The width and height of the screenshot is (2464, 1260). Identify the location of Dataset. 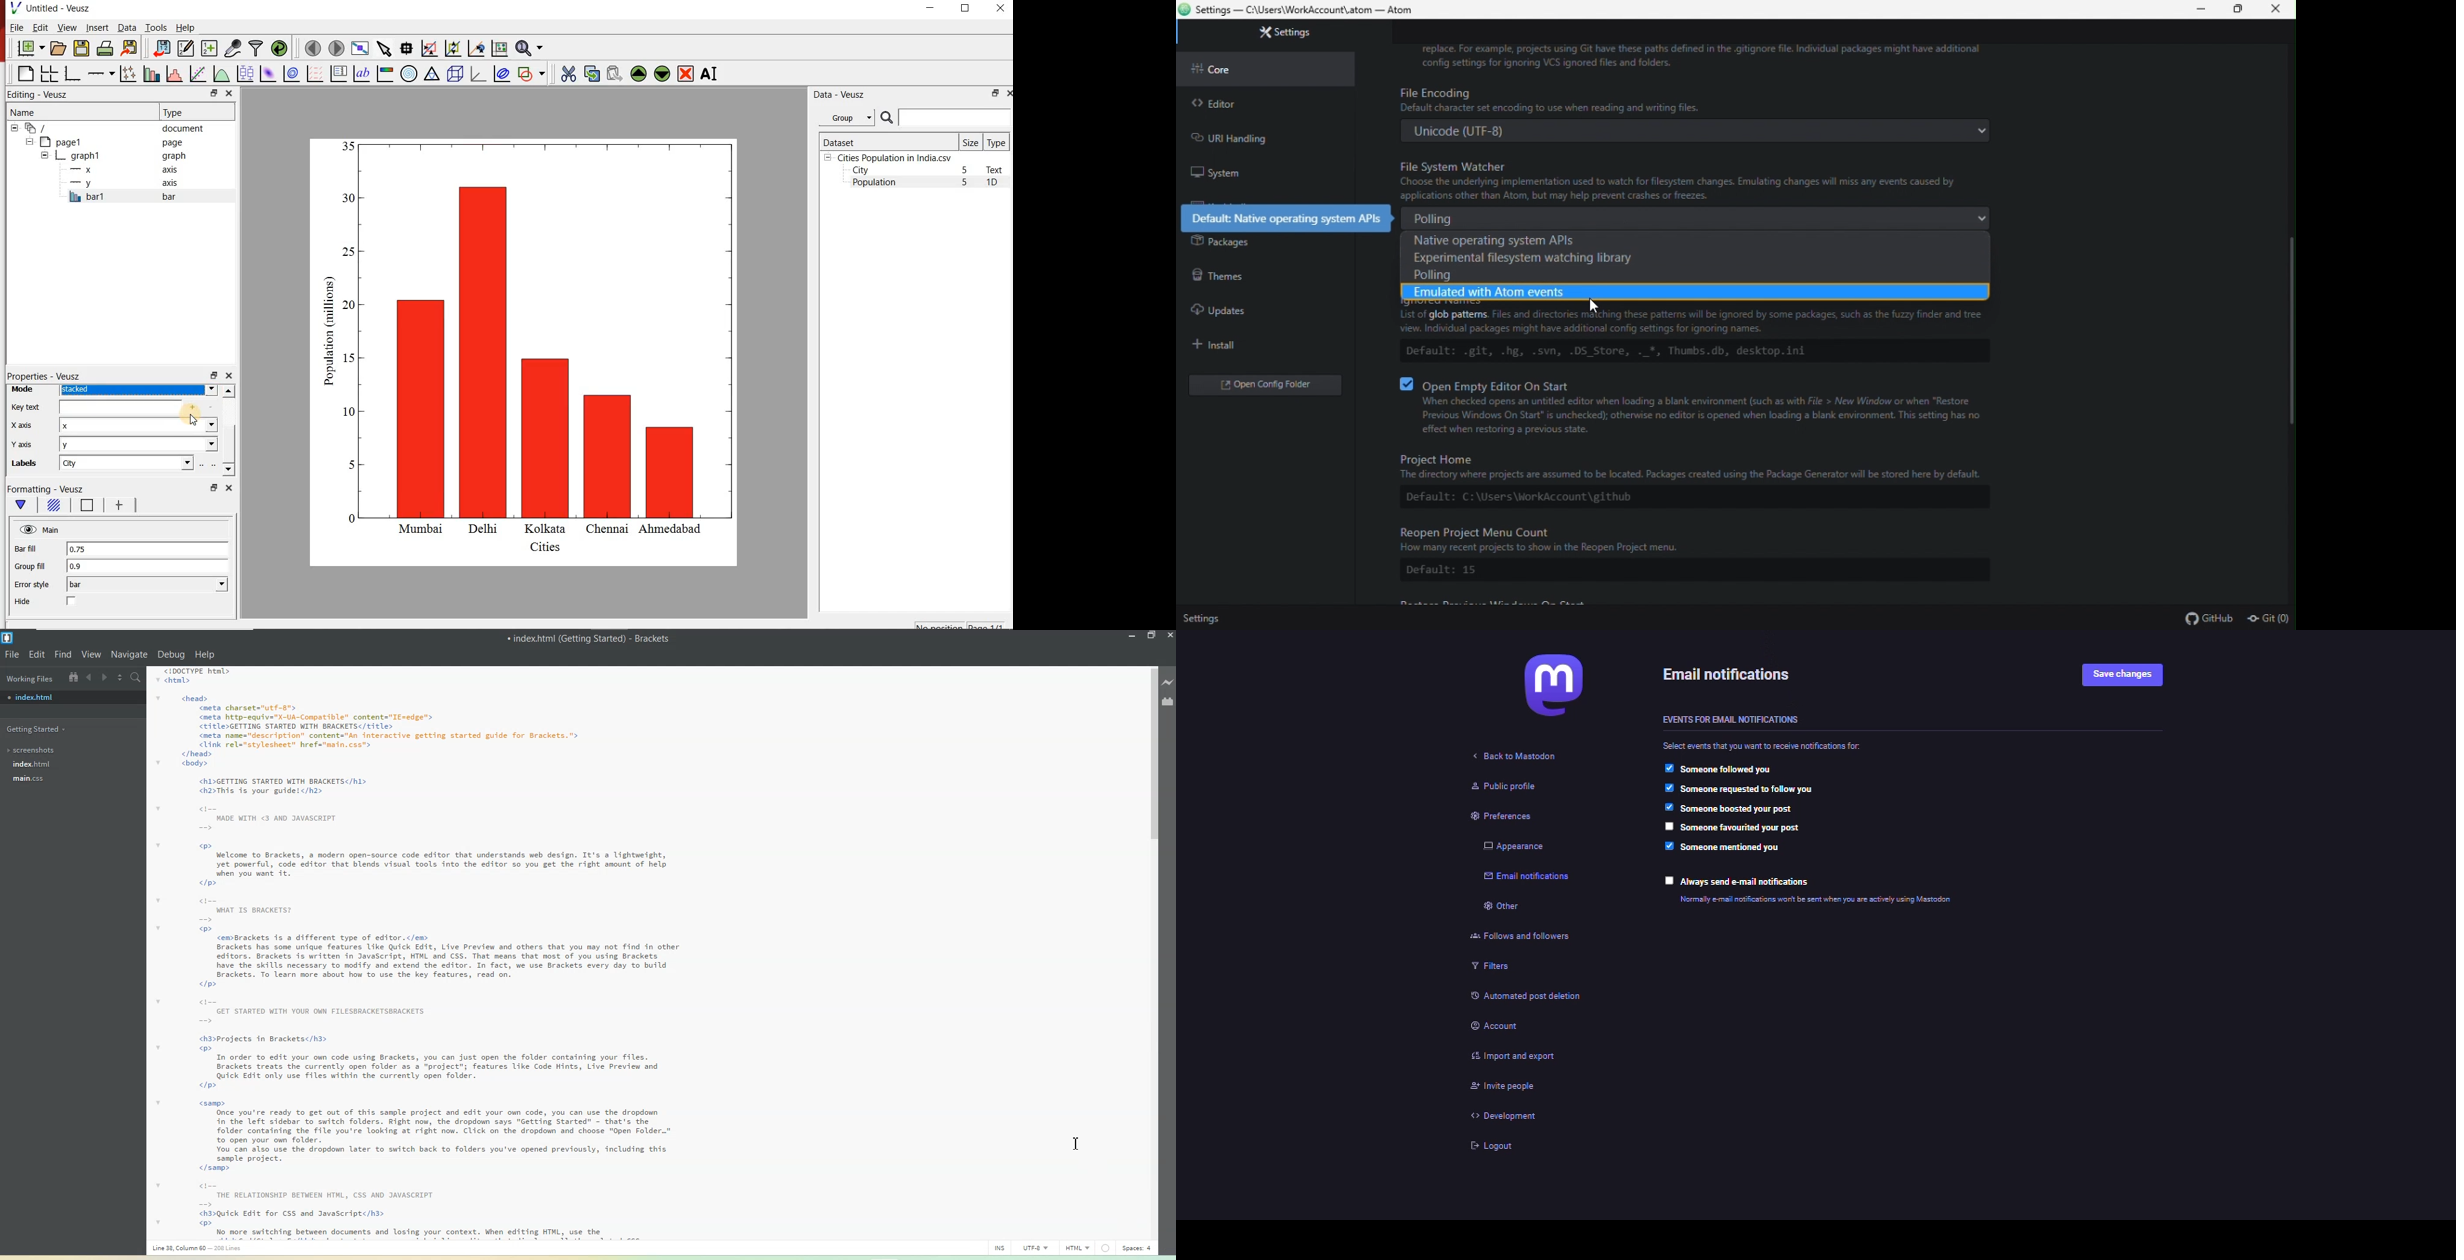
(888, 141).